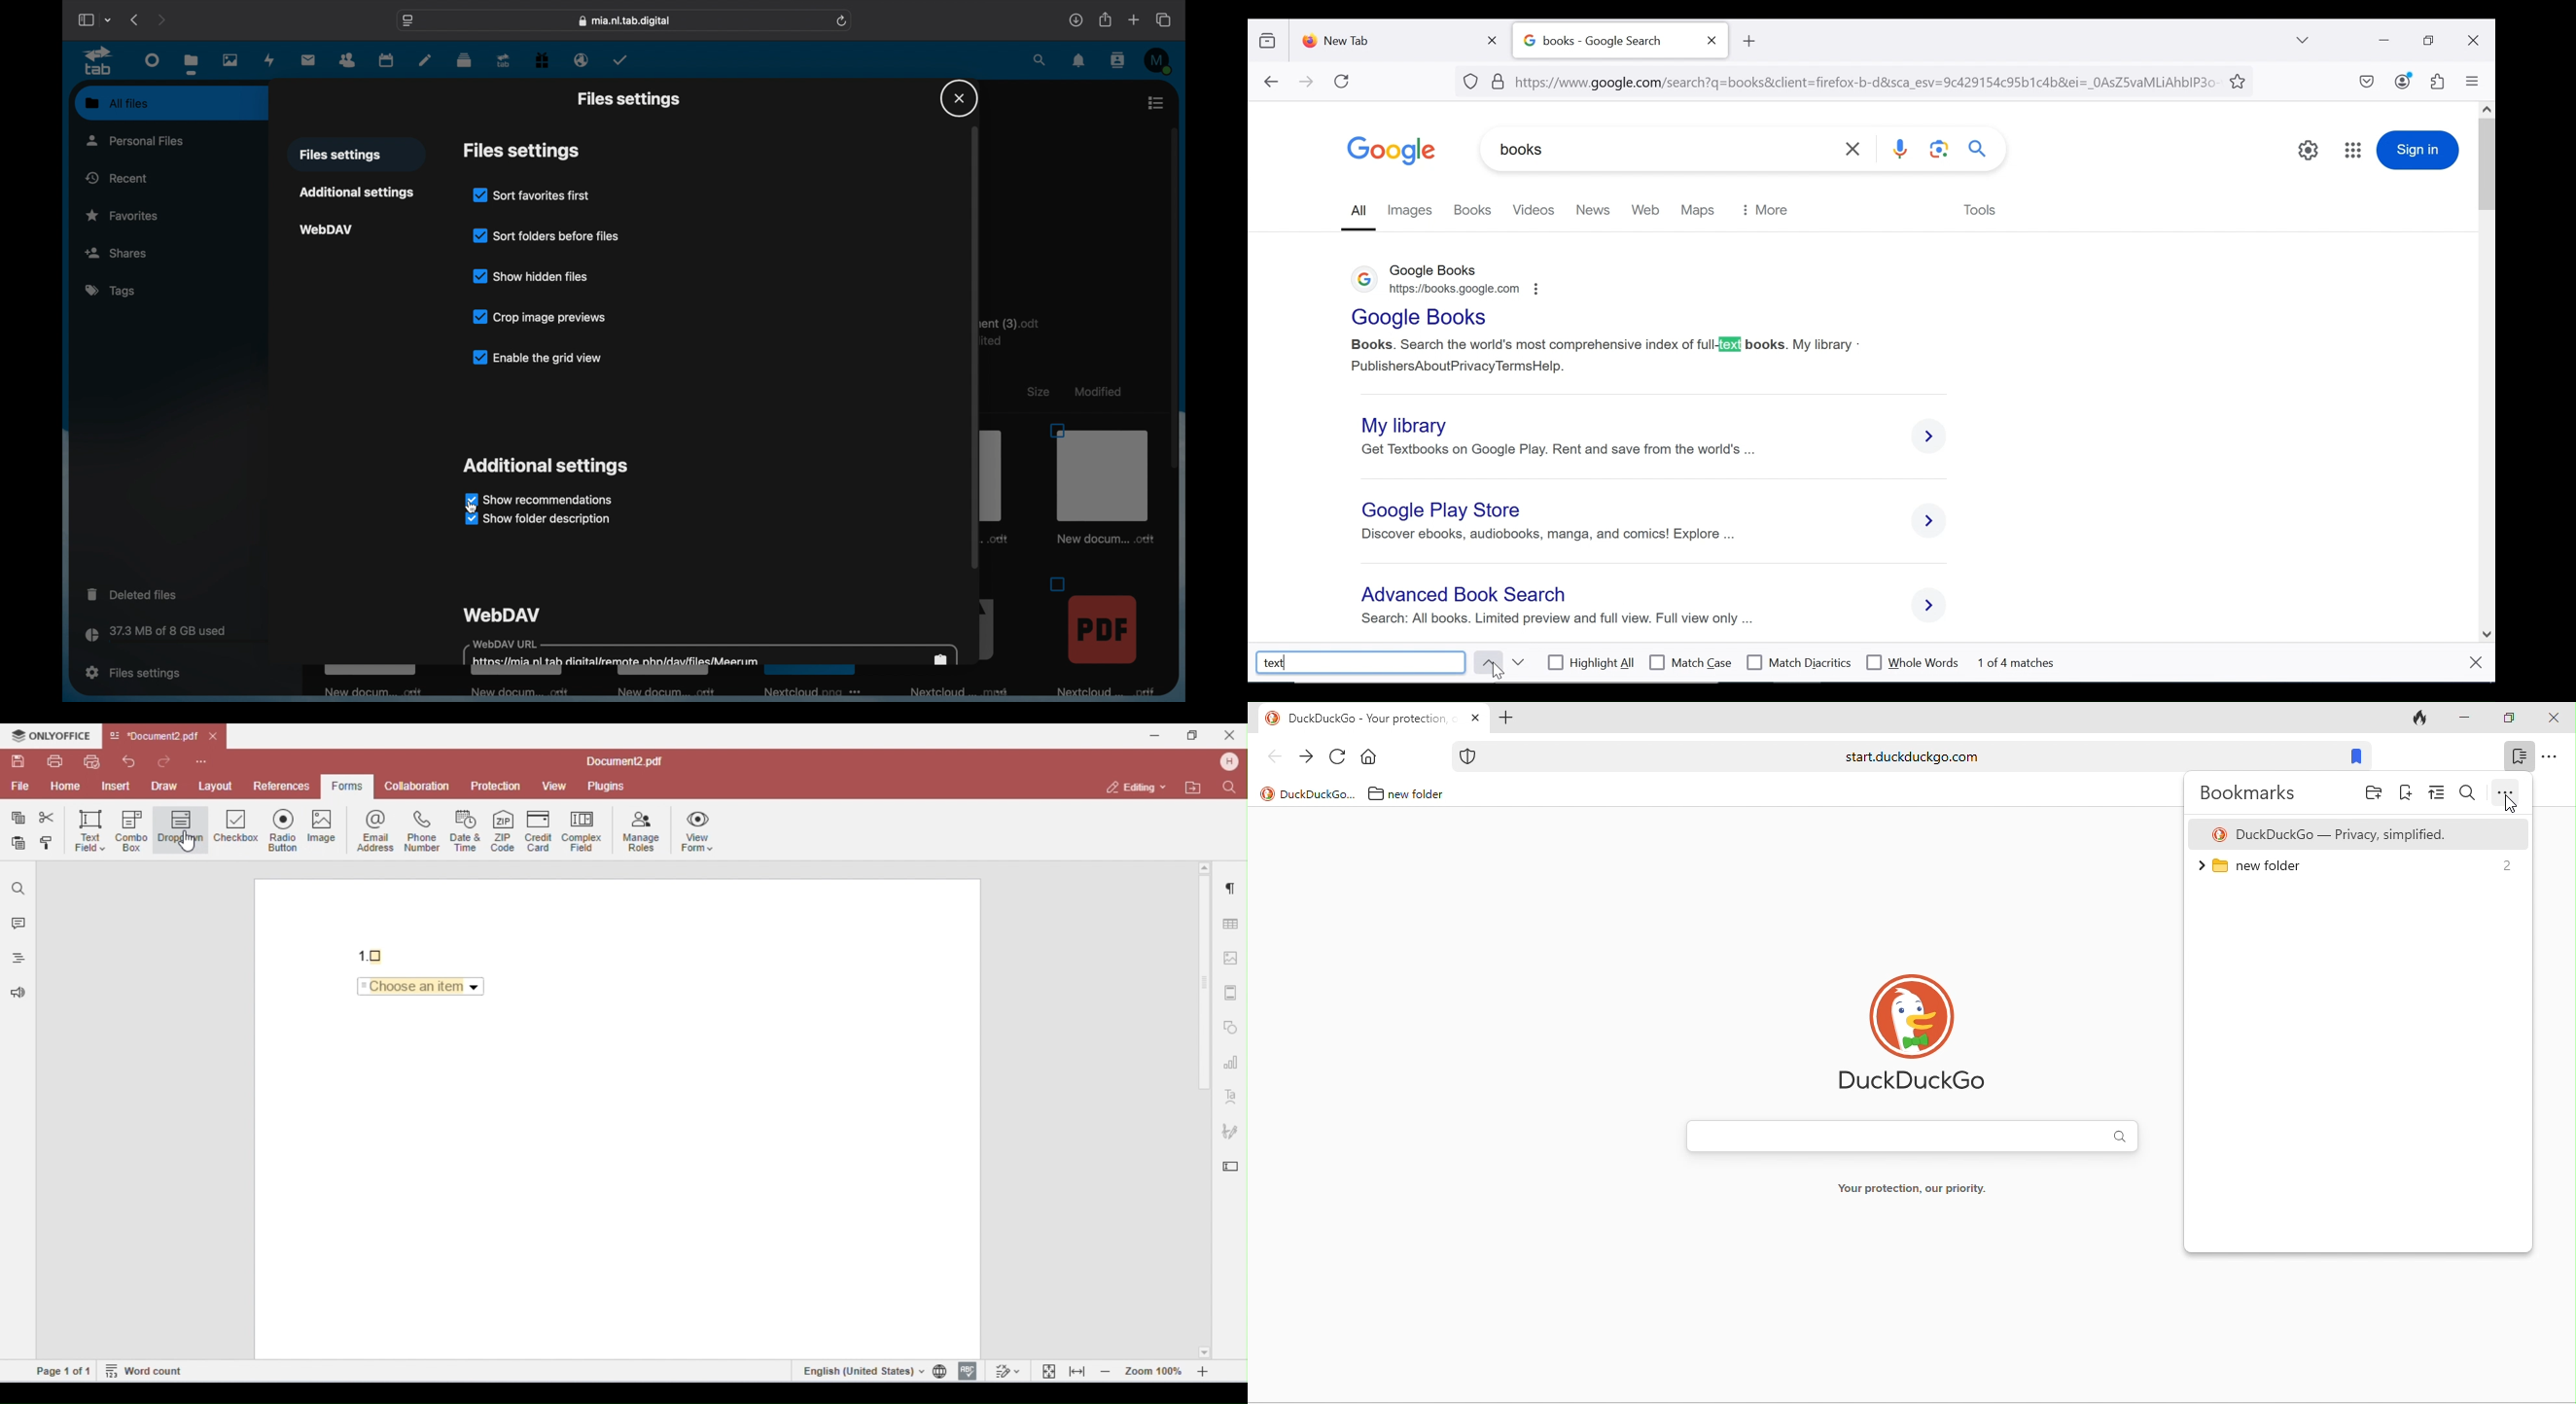 Image resolution: width=2576 pixels, height=1428 pixels. Describe the element at coordinates (1038, 392) in the screenshot. I see `size` at that location.